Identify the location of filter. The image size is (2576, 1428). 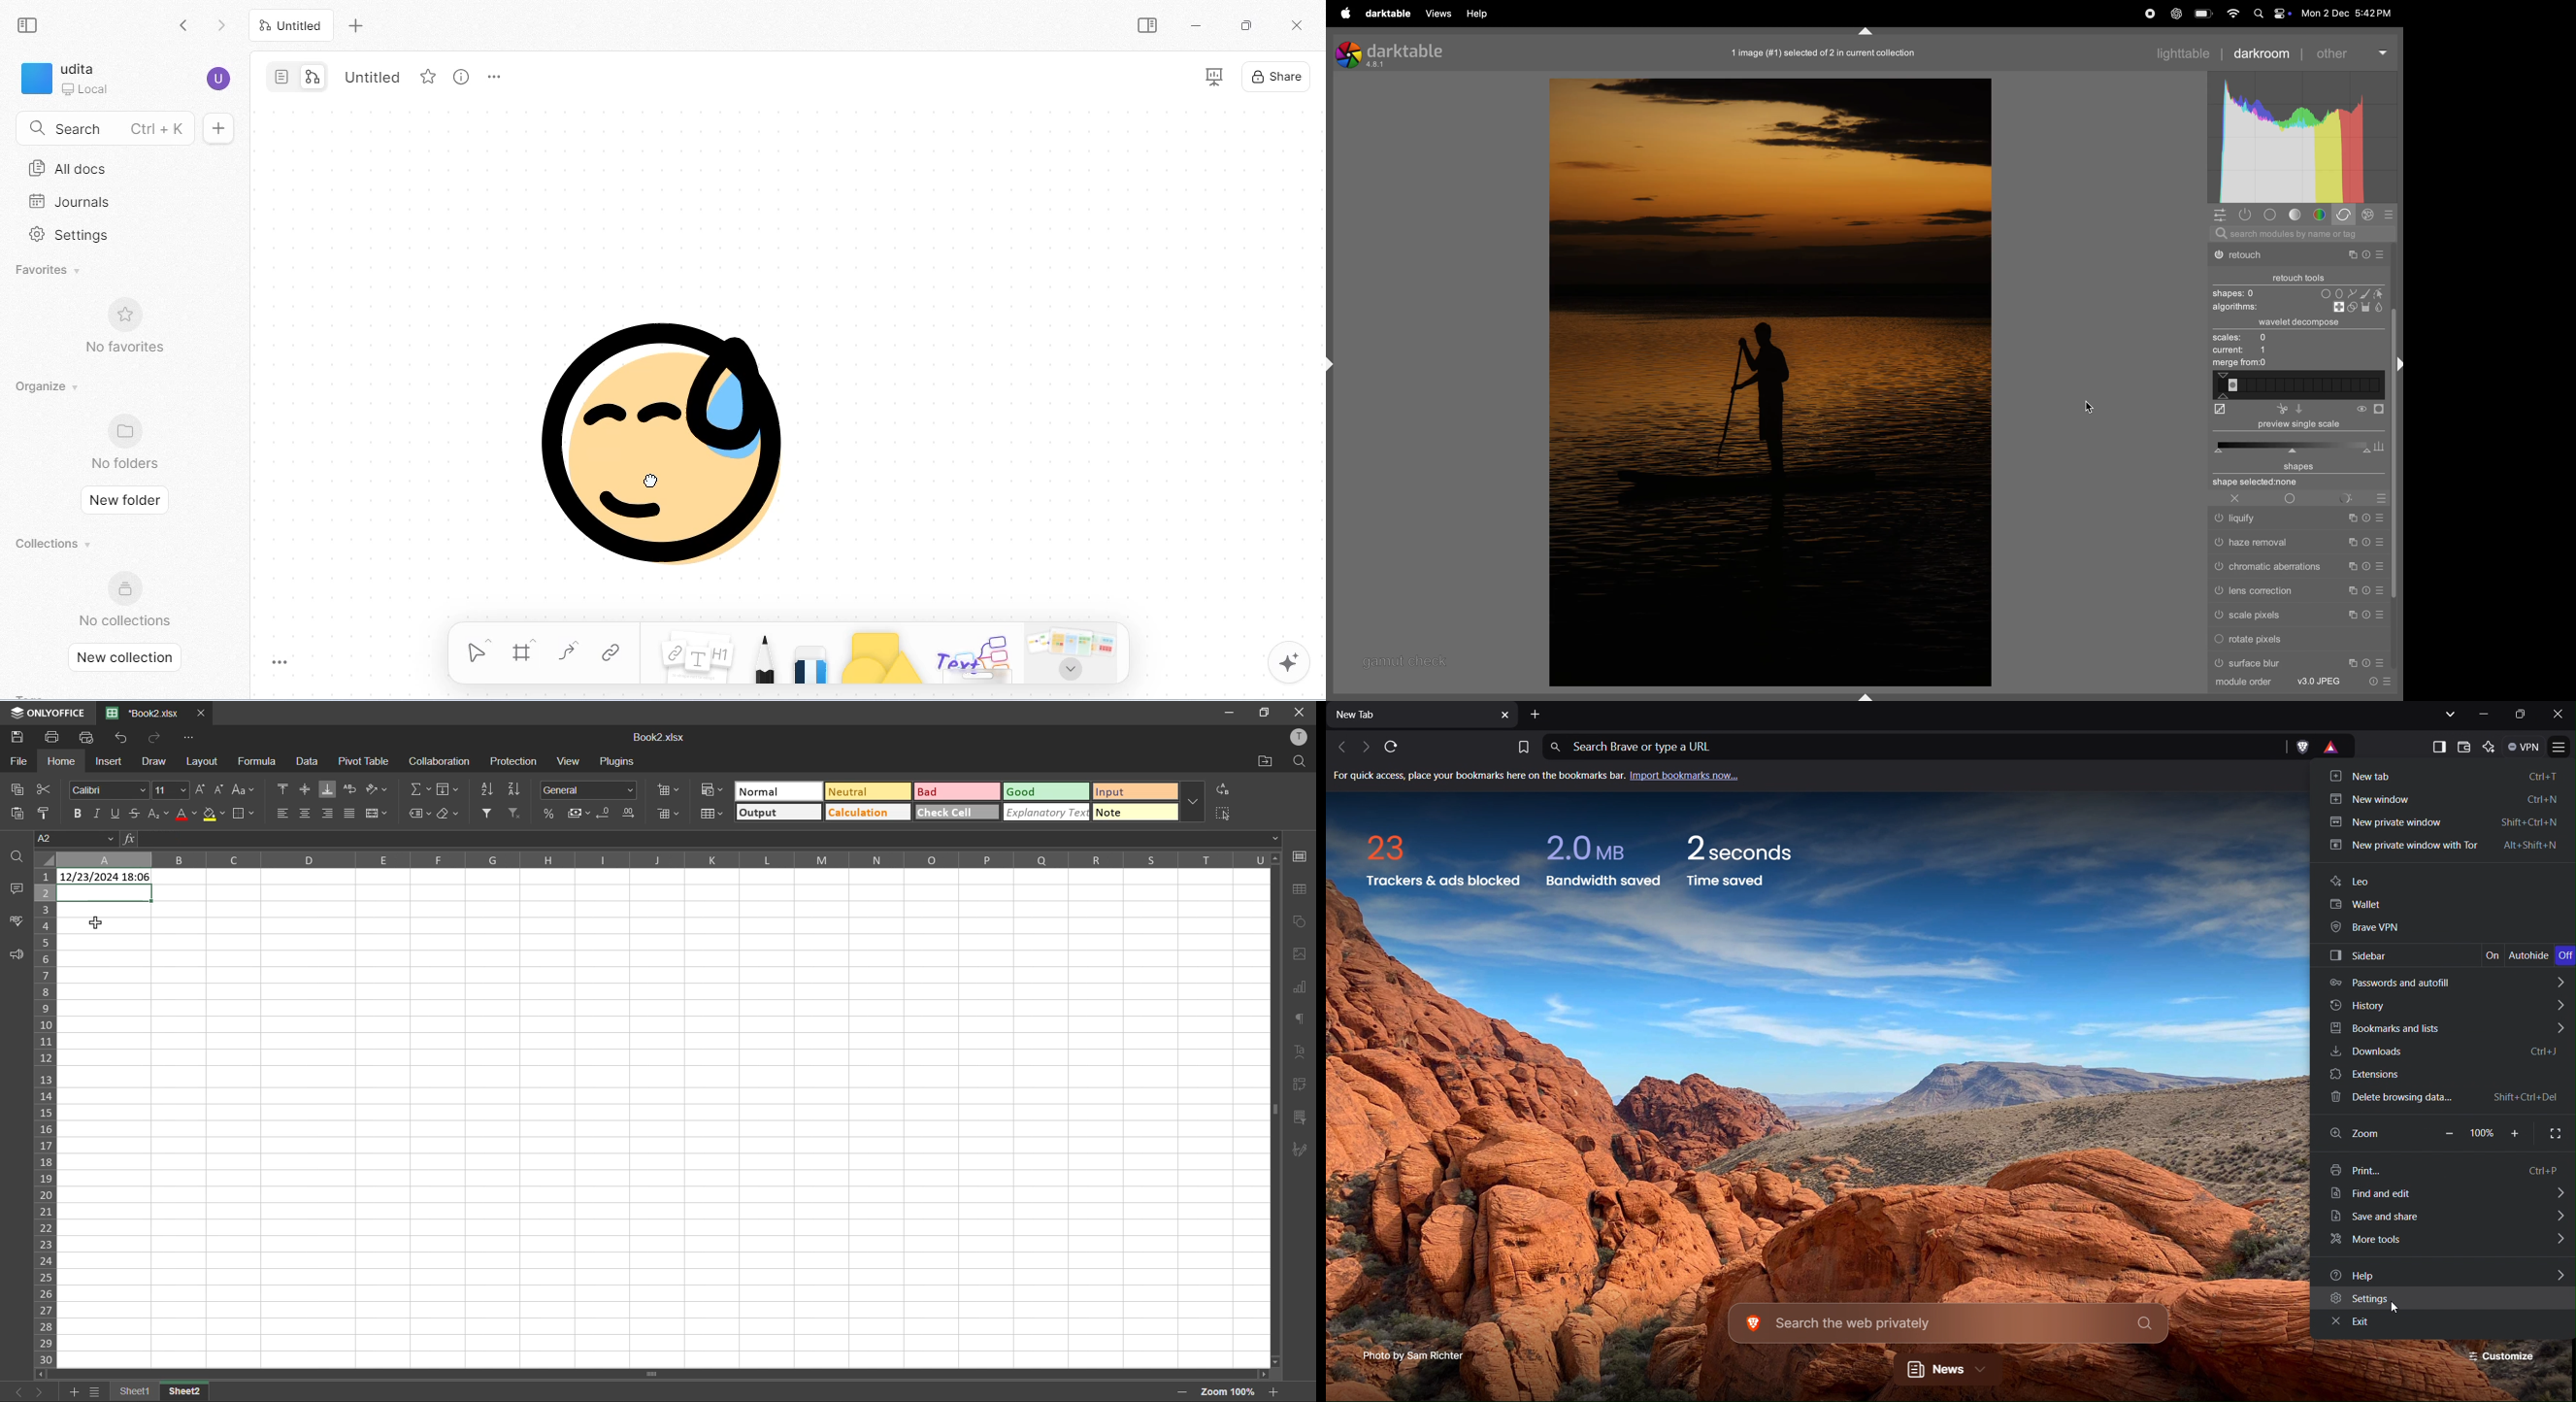
(489, 813).